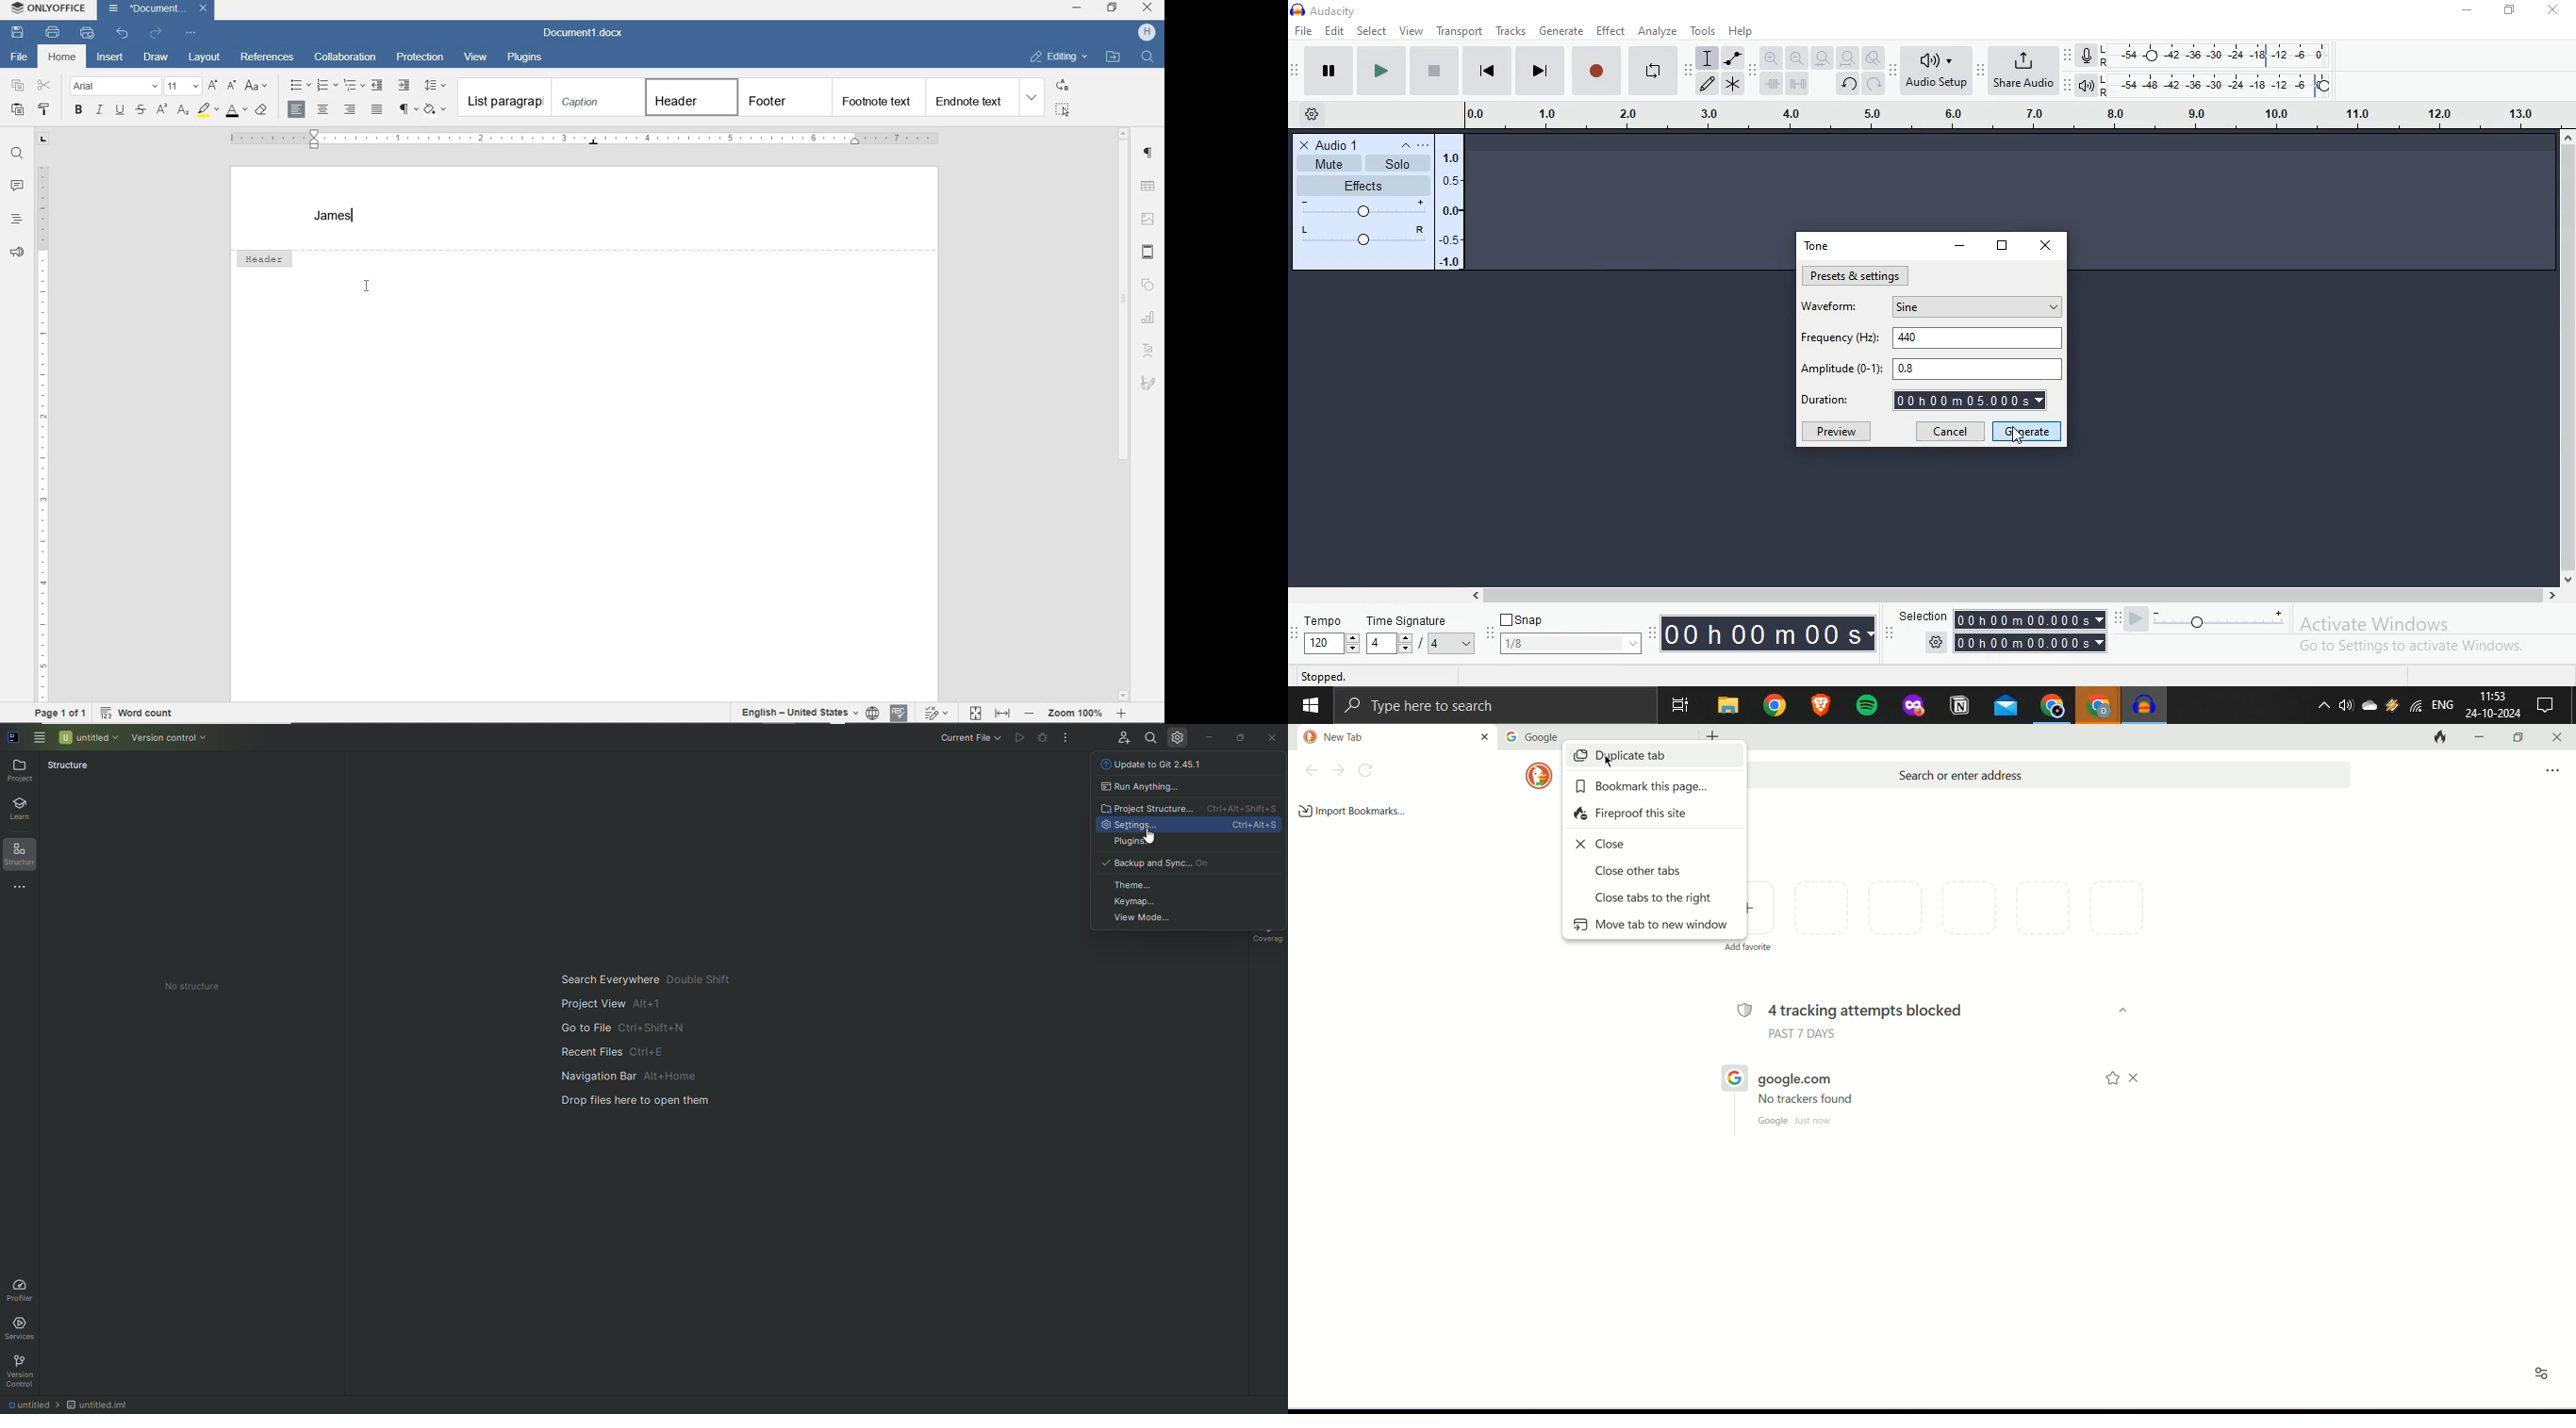 The height and width of the screenshot is (1428, 2576). I want to click on Tone, so click(1819, 246).